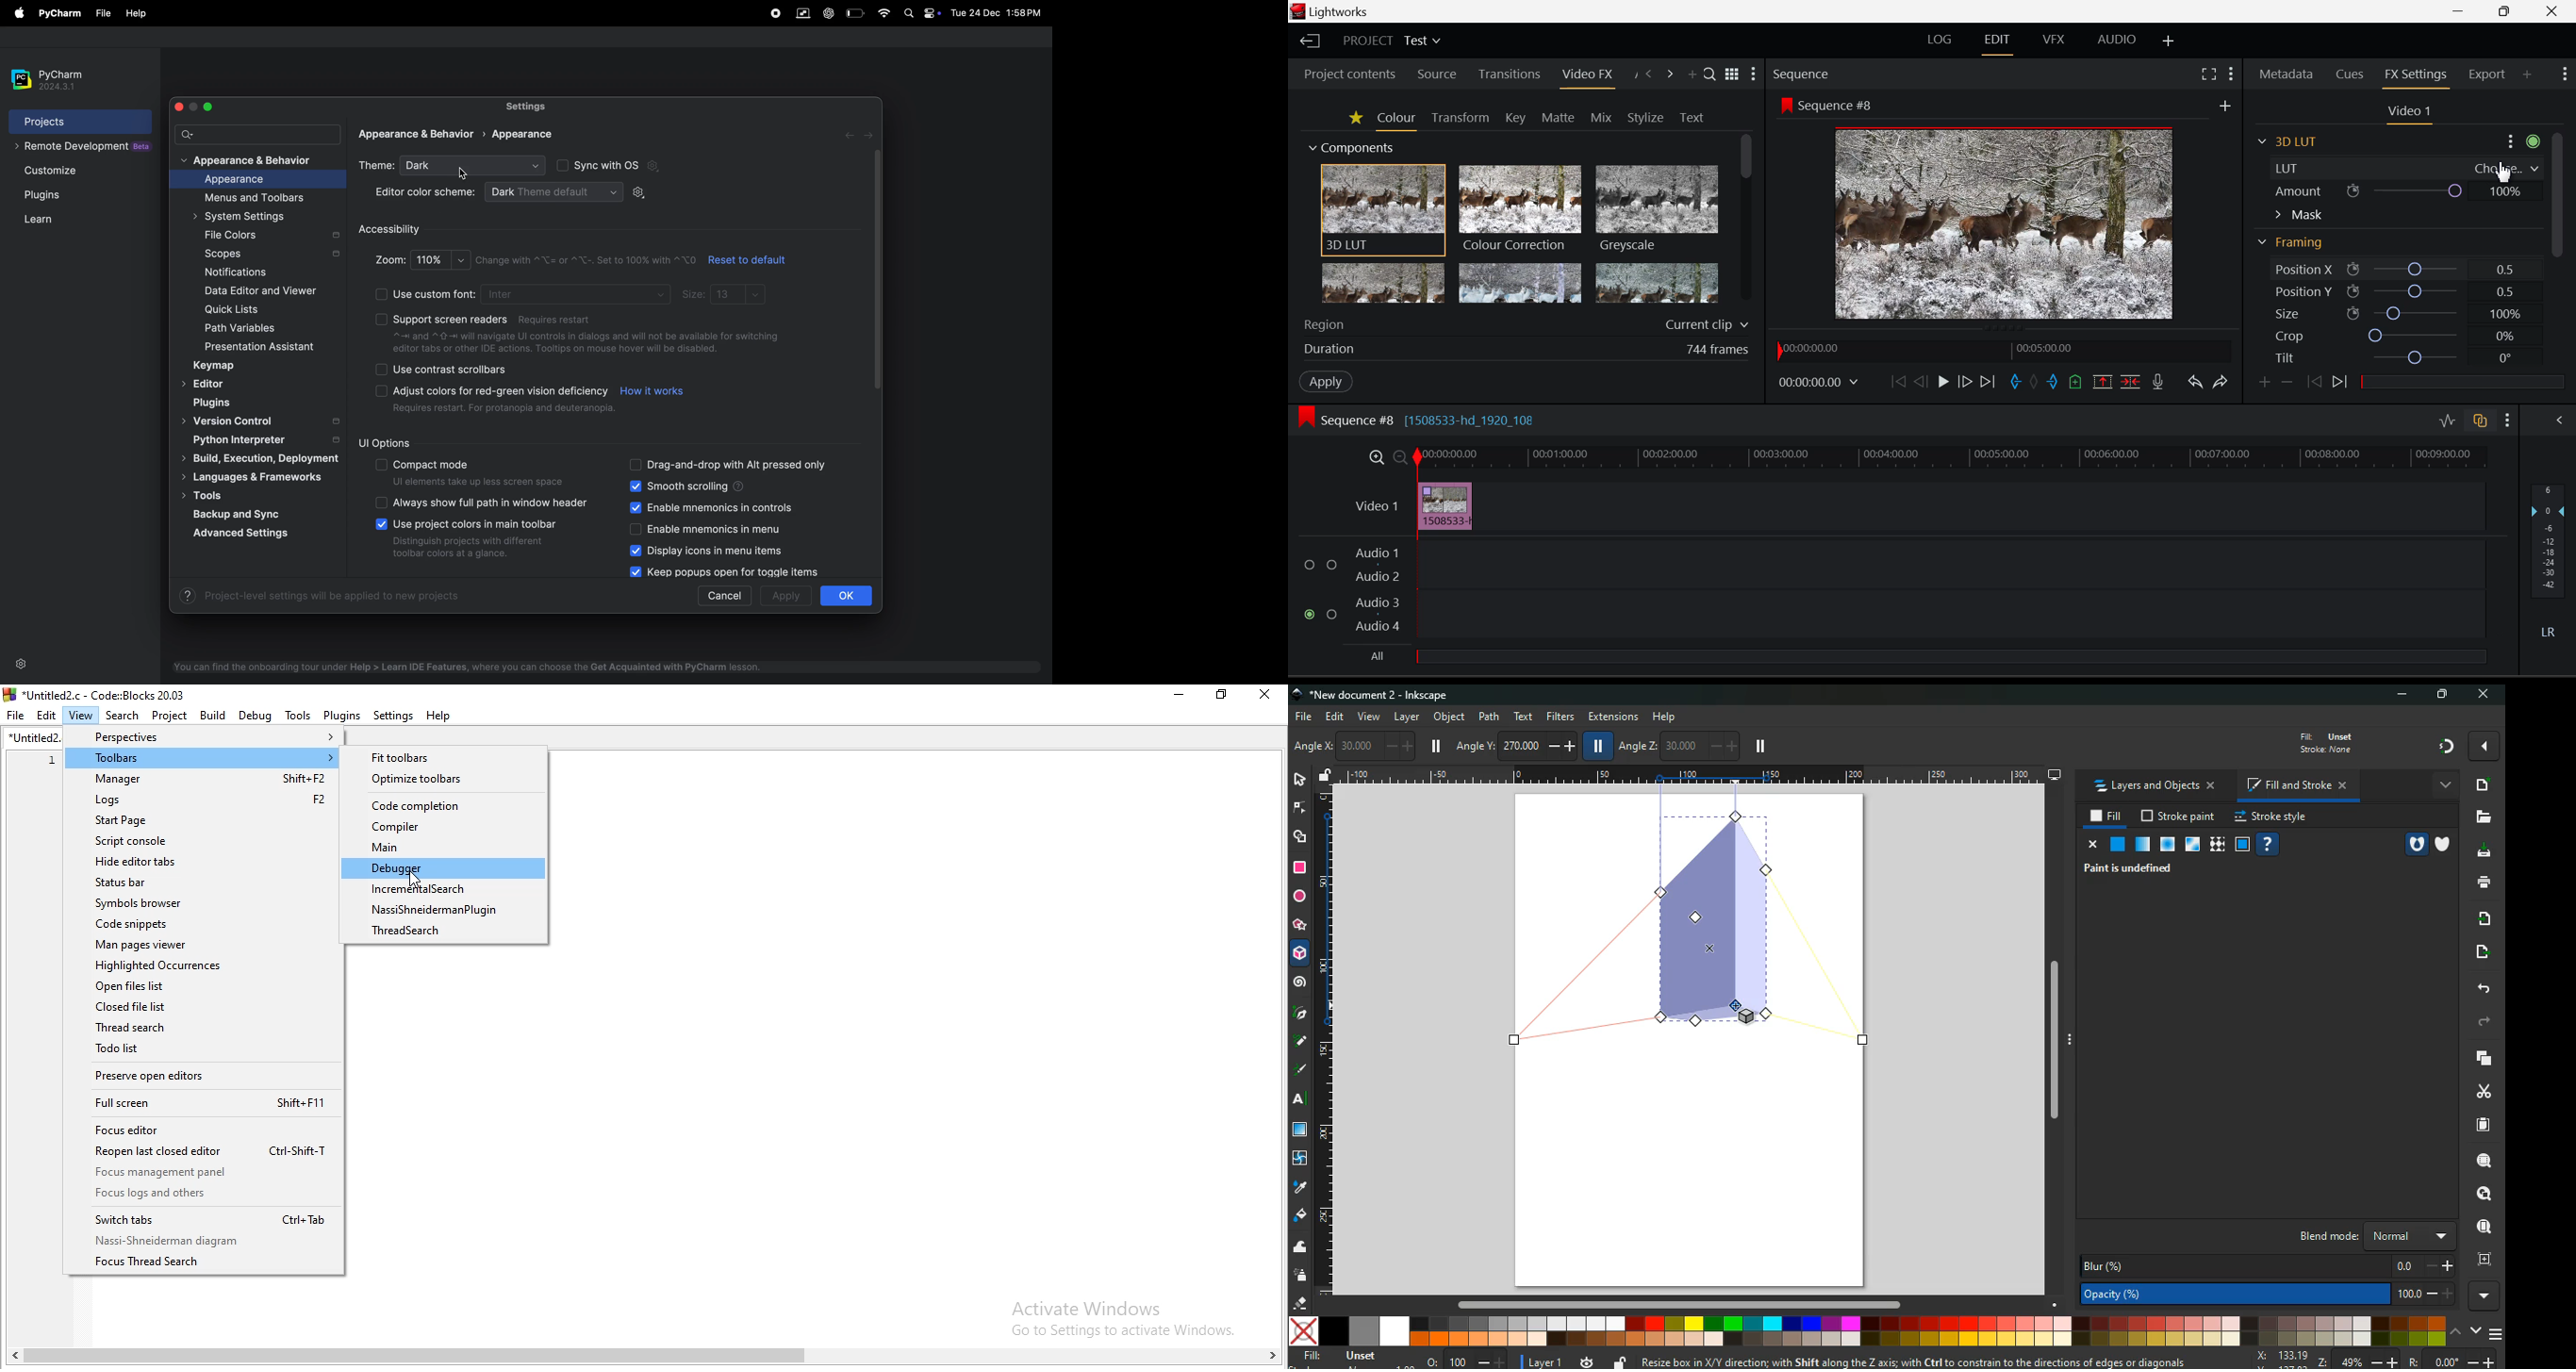 The image size is (2576, 1372). Describe the element at coordinates (341, 715) in the screenshot. I see `plugins` at that location.